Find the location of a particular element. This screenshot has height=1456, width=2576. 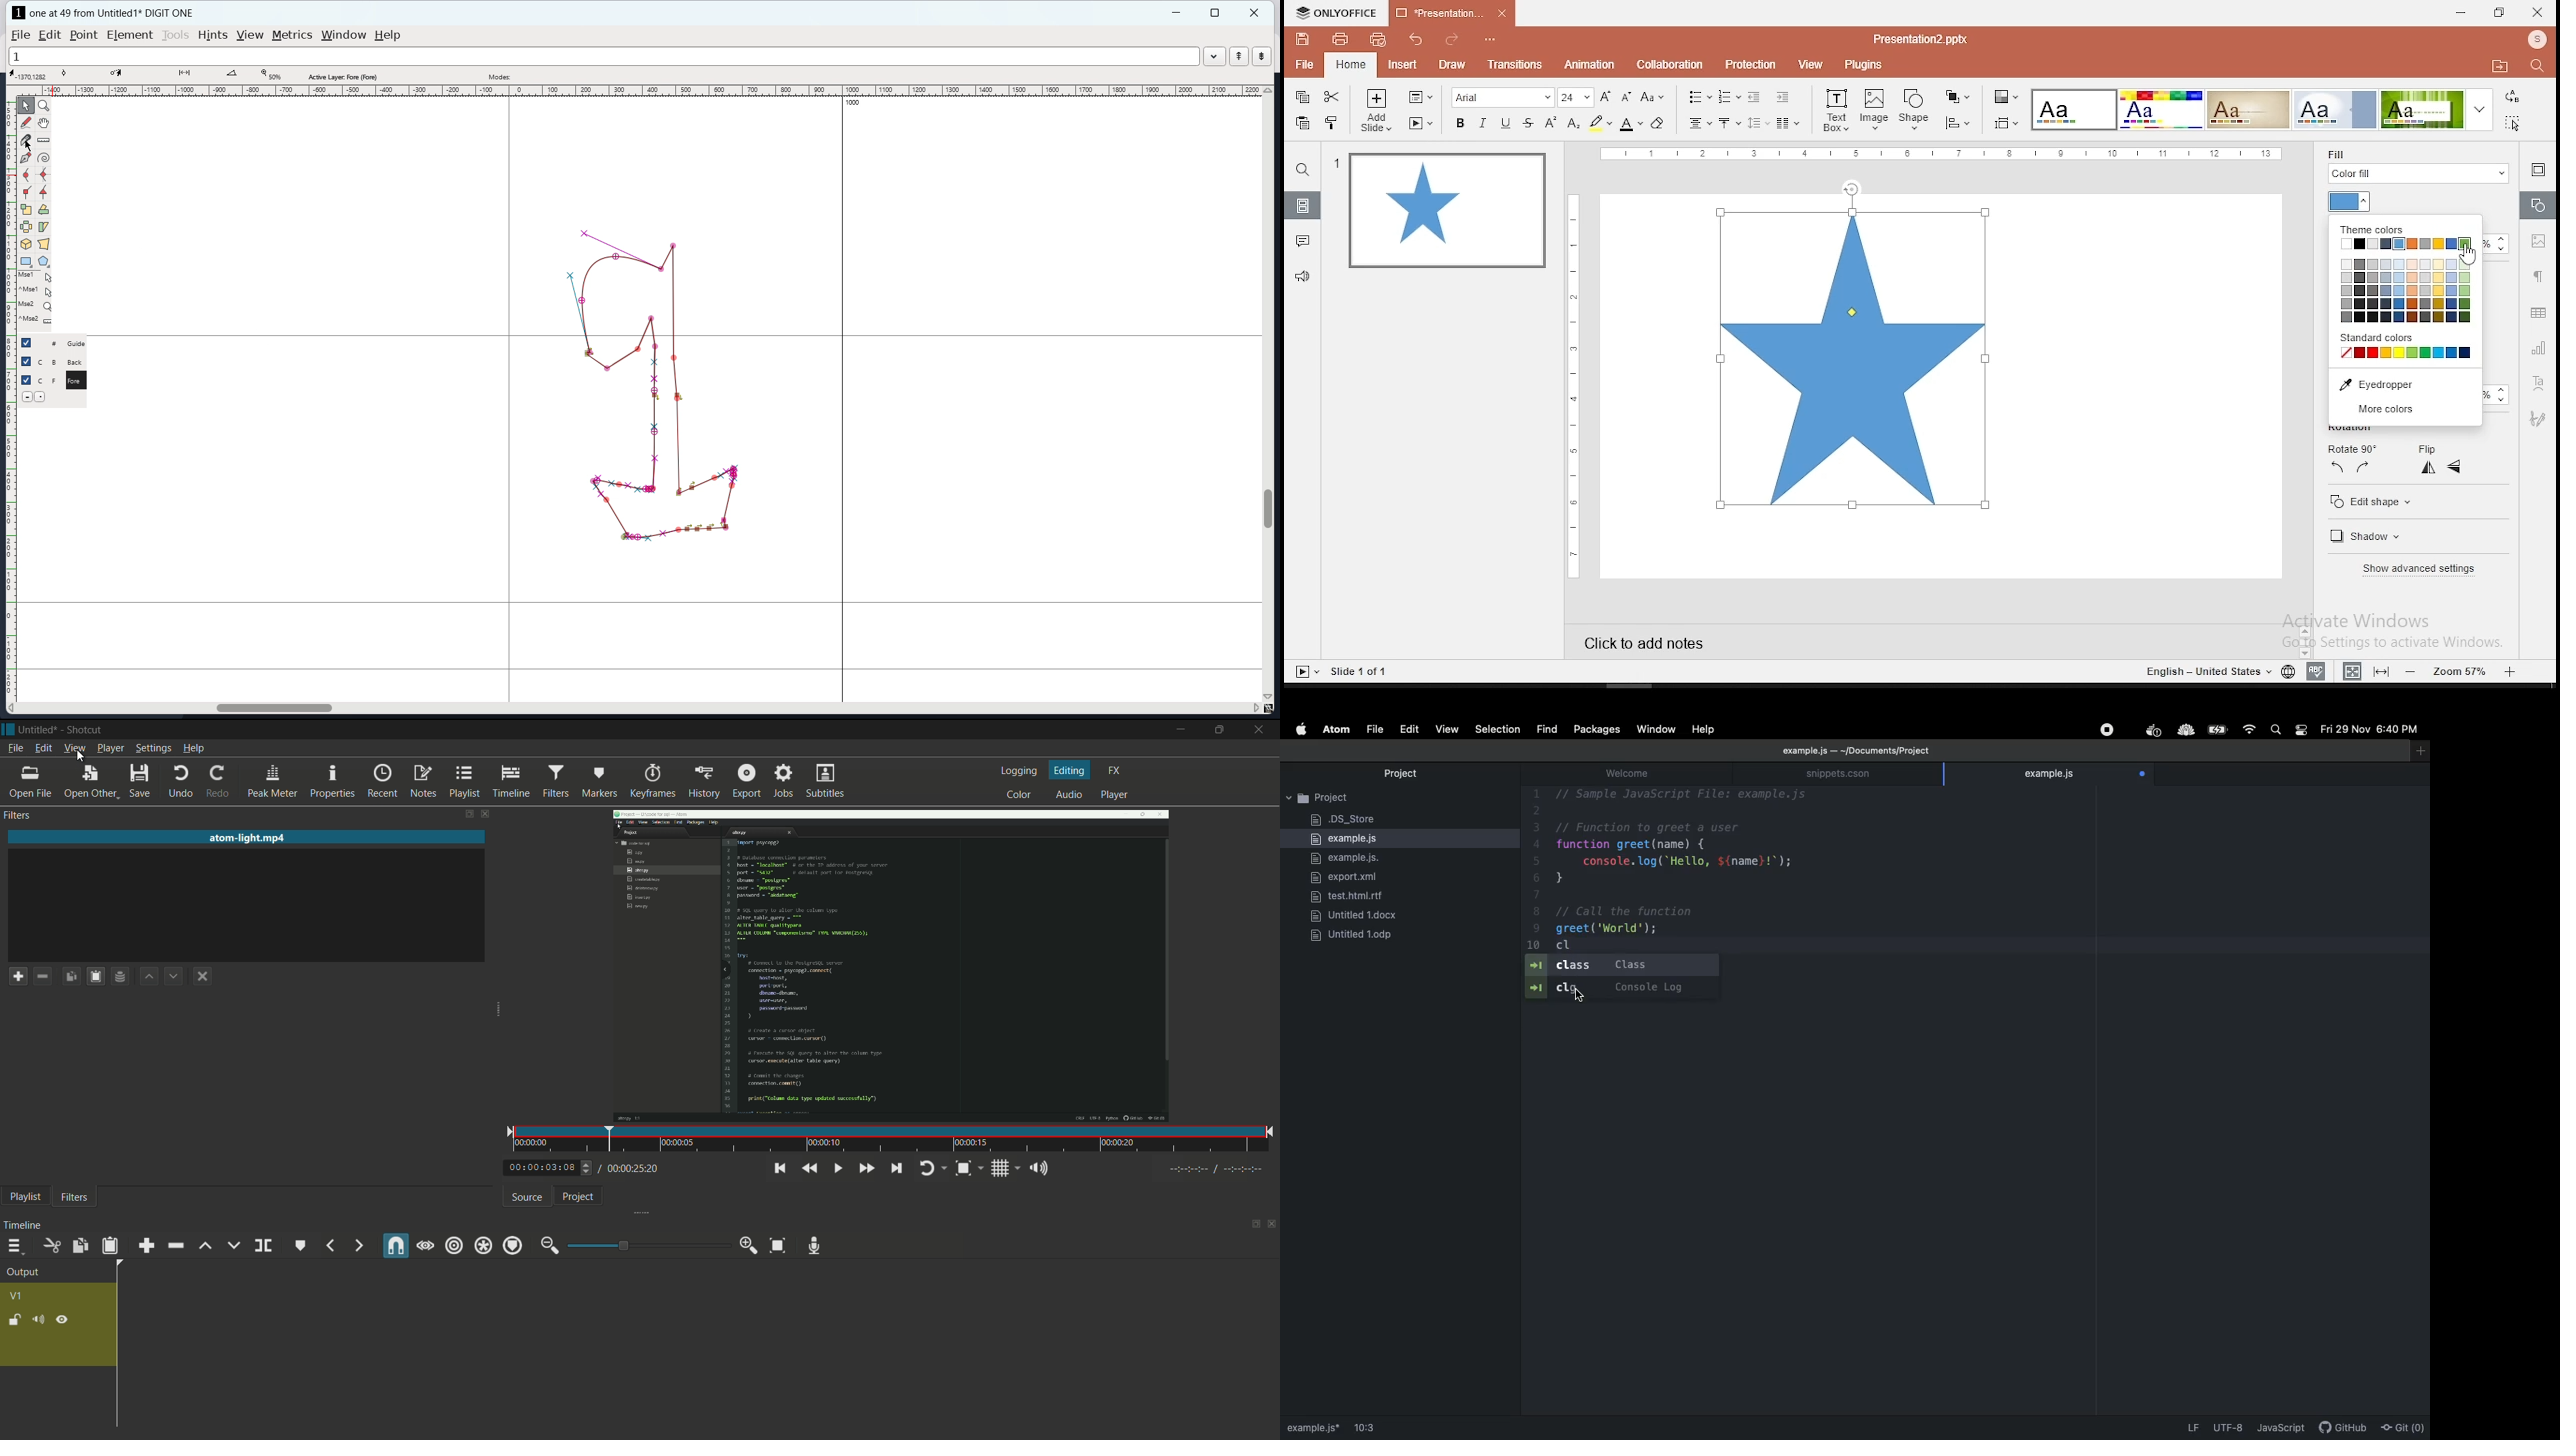

flip selection is located at coordinates (25, 227).